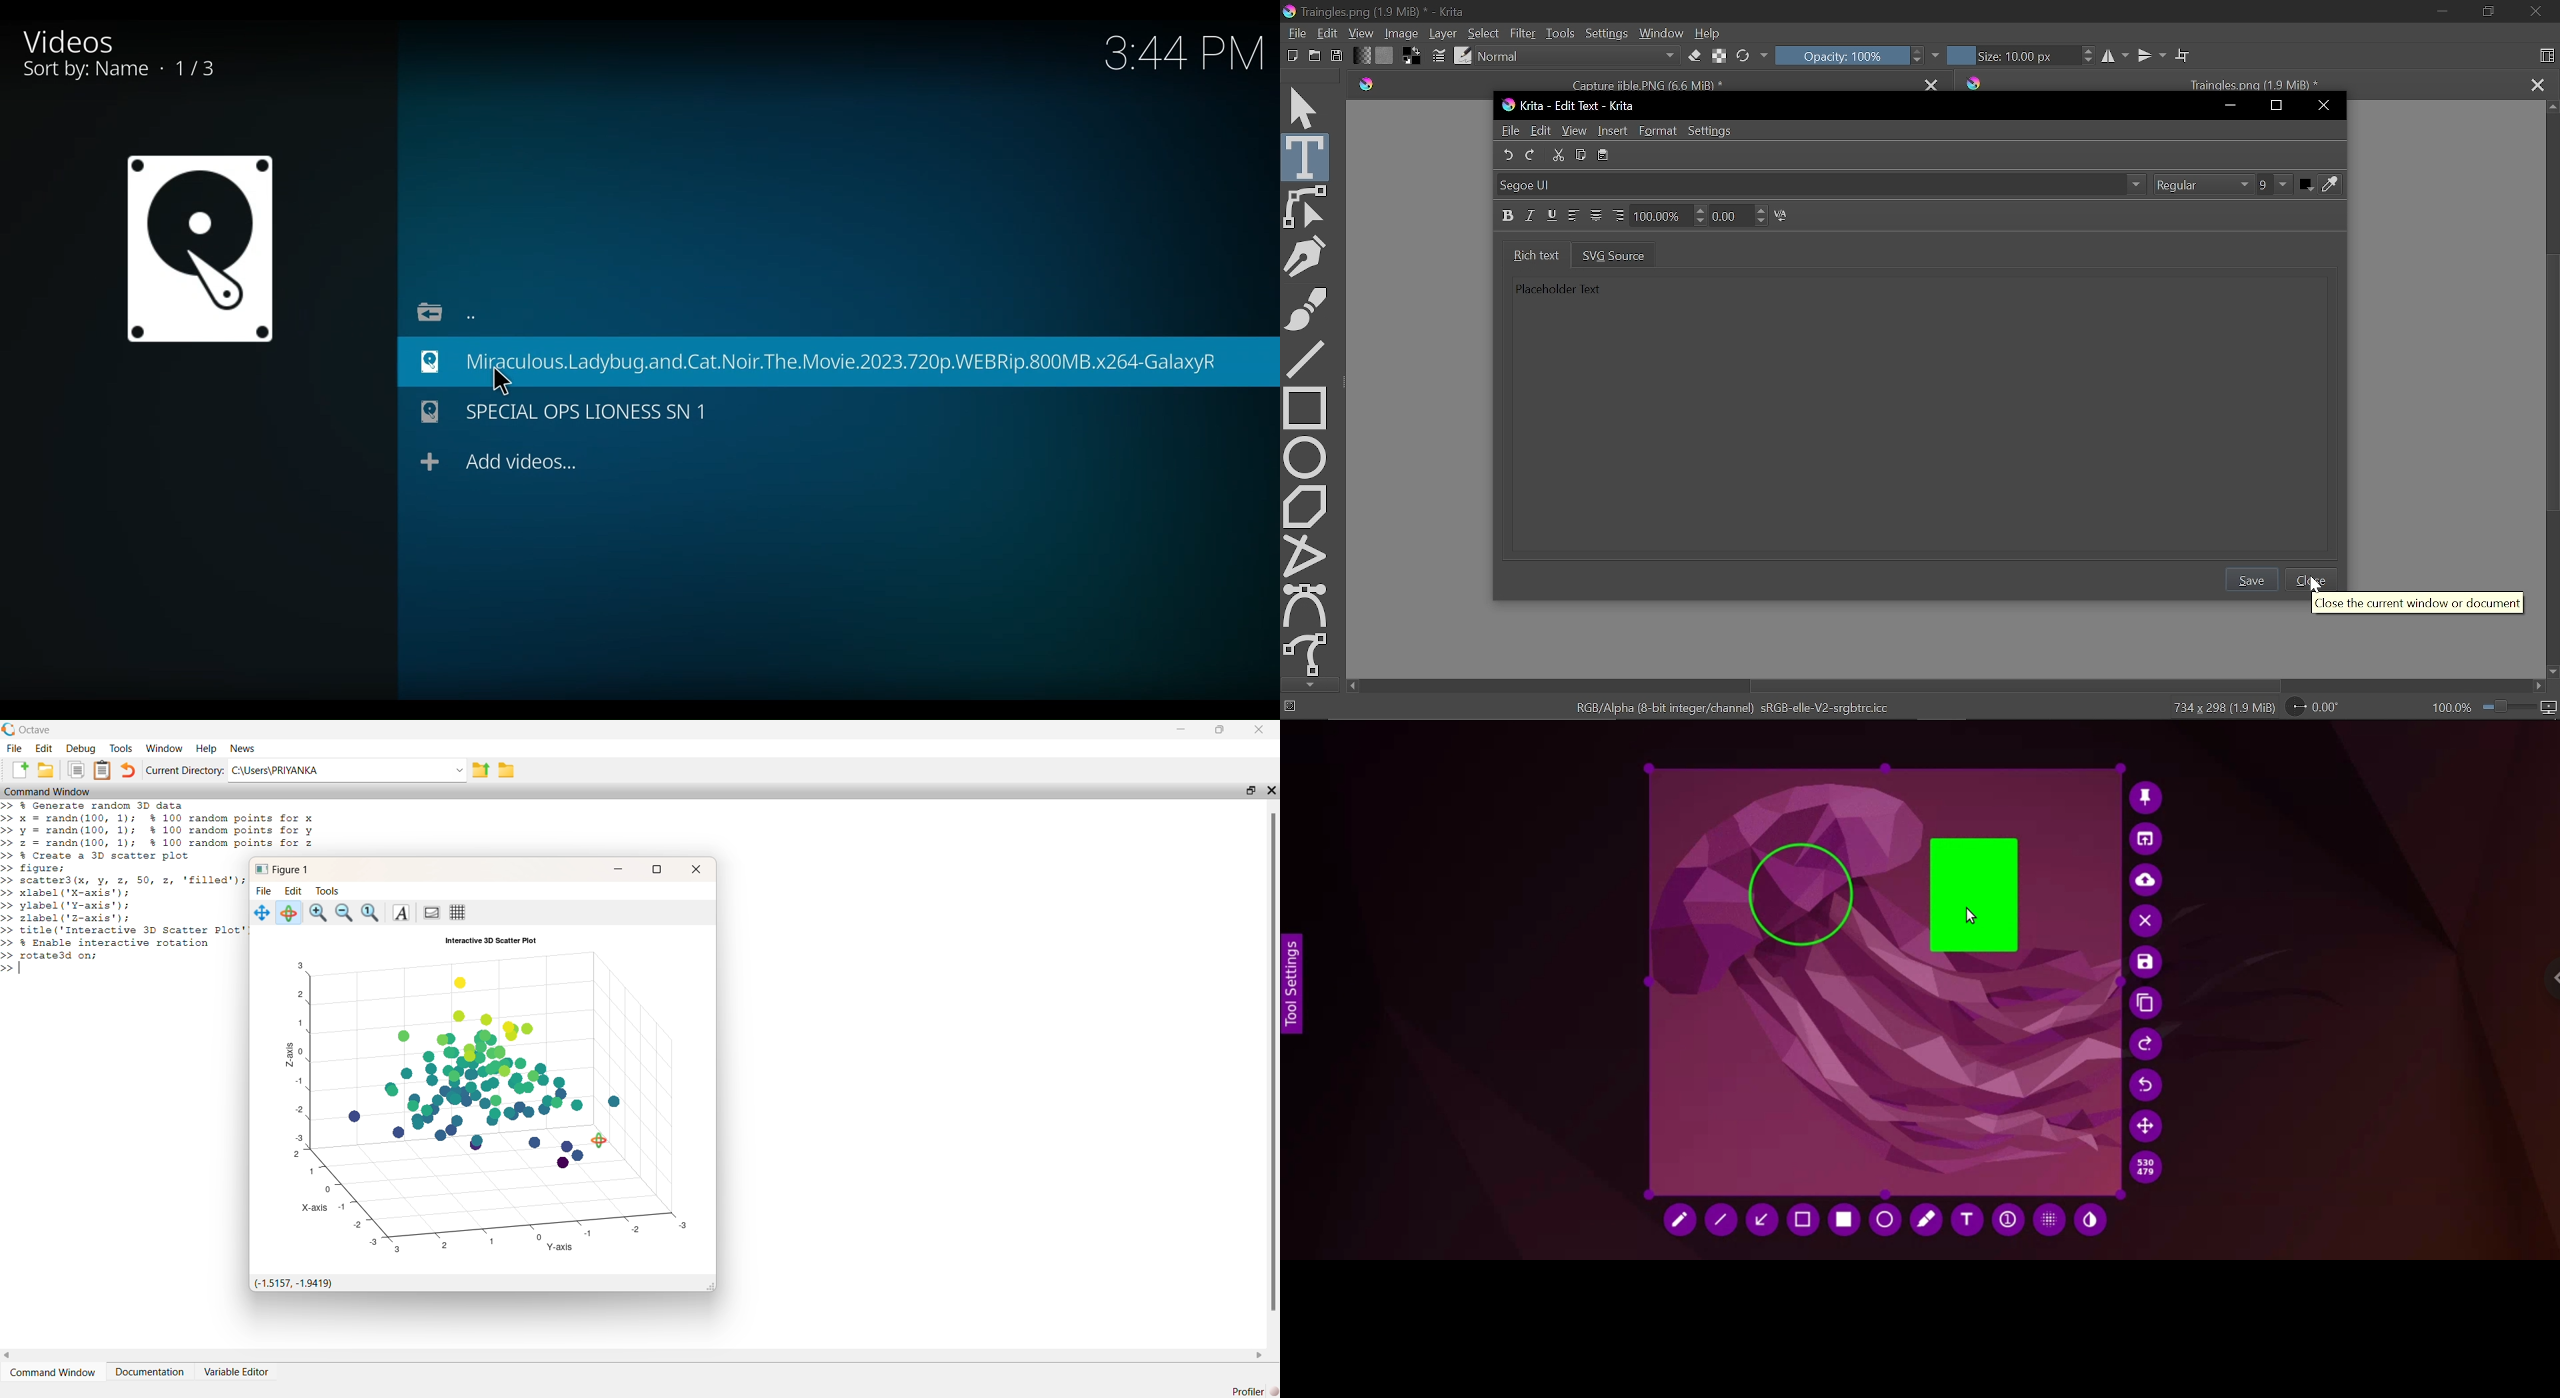  I want to click on Videos, so click(81, 41).